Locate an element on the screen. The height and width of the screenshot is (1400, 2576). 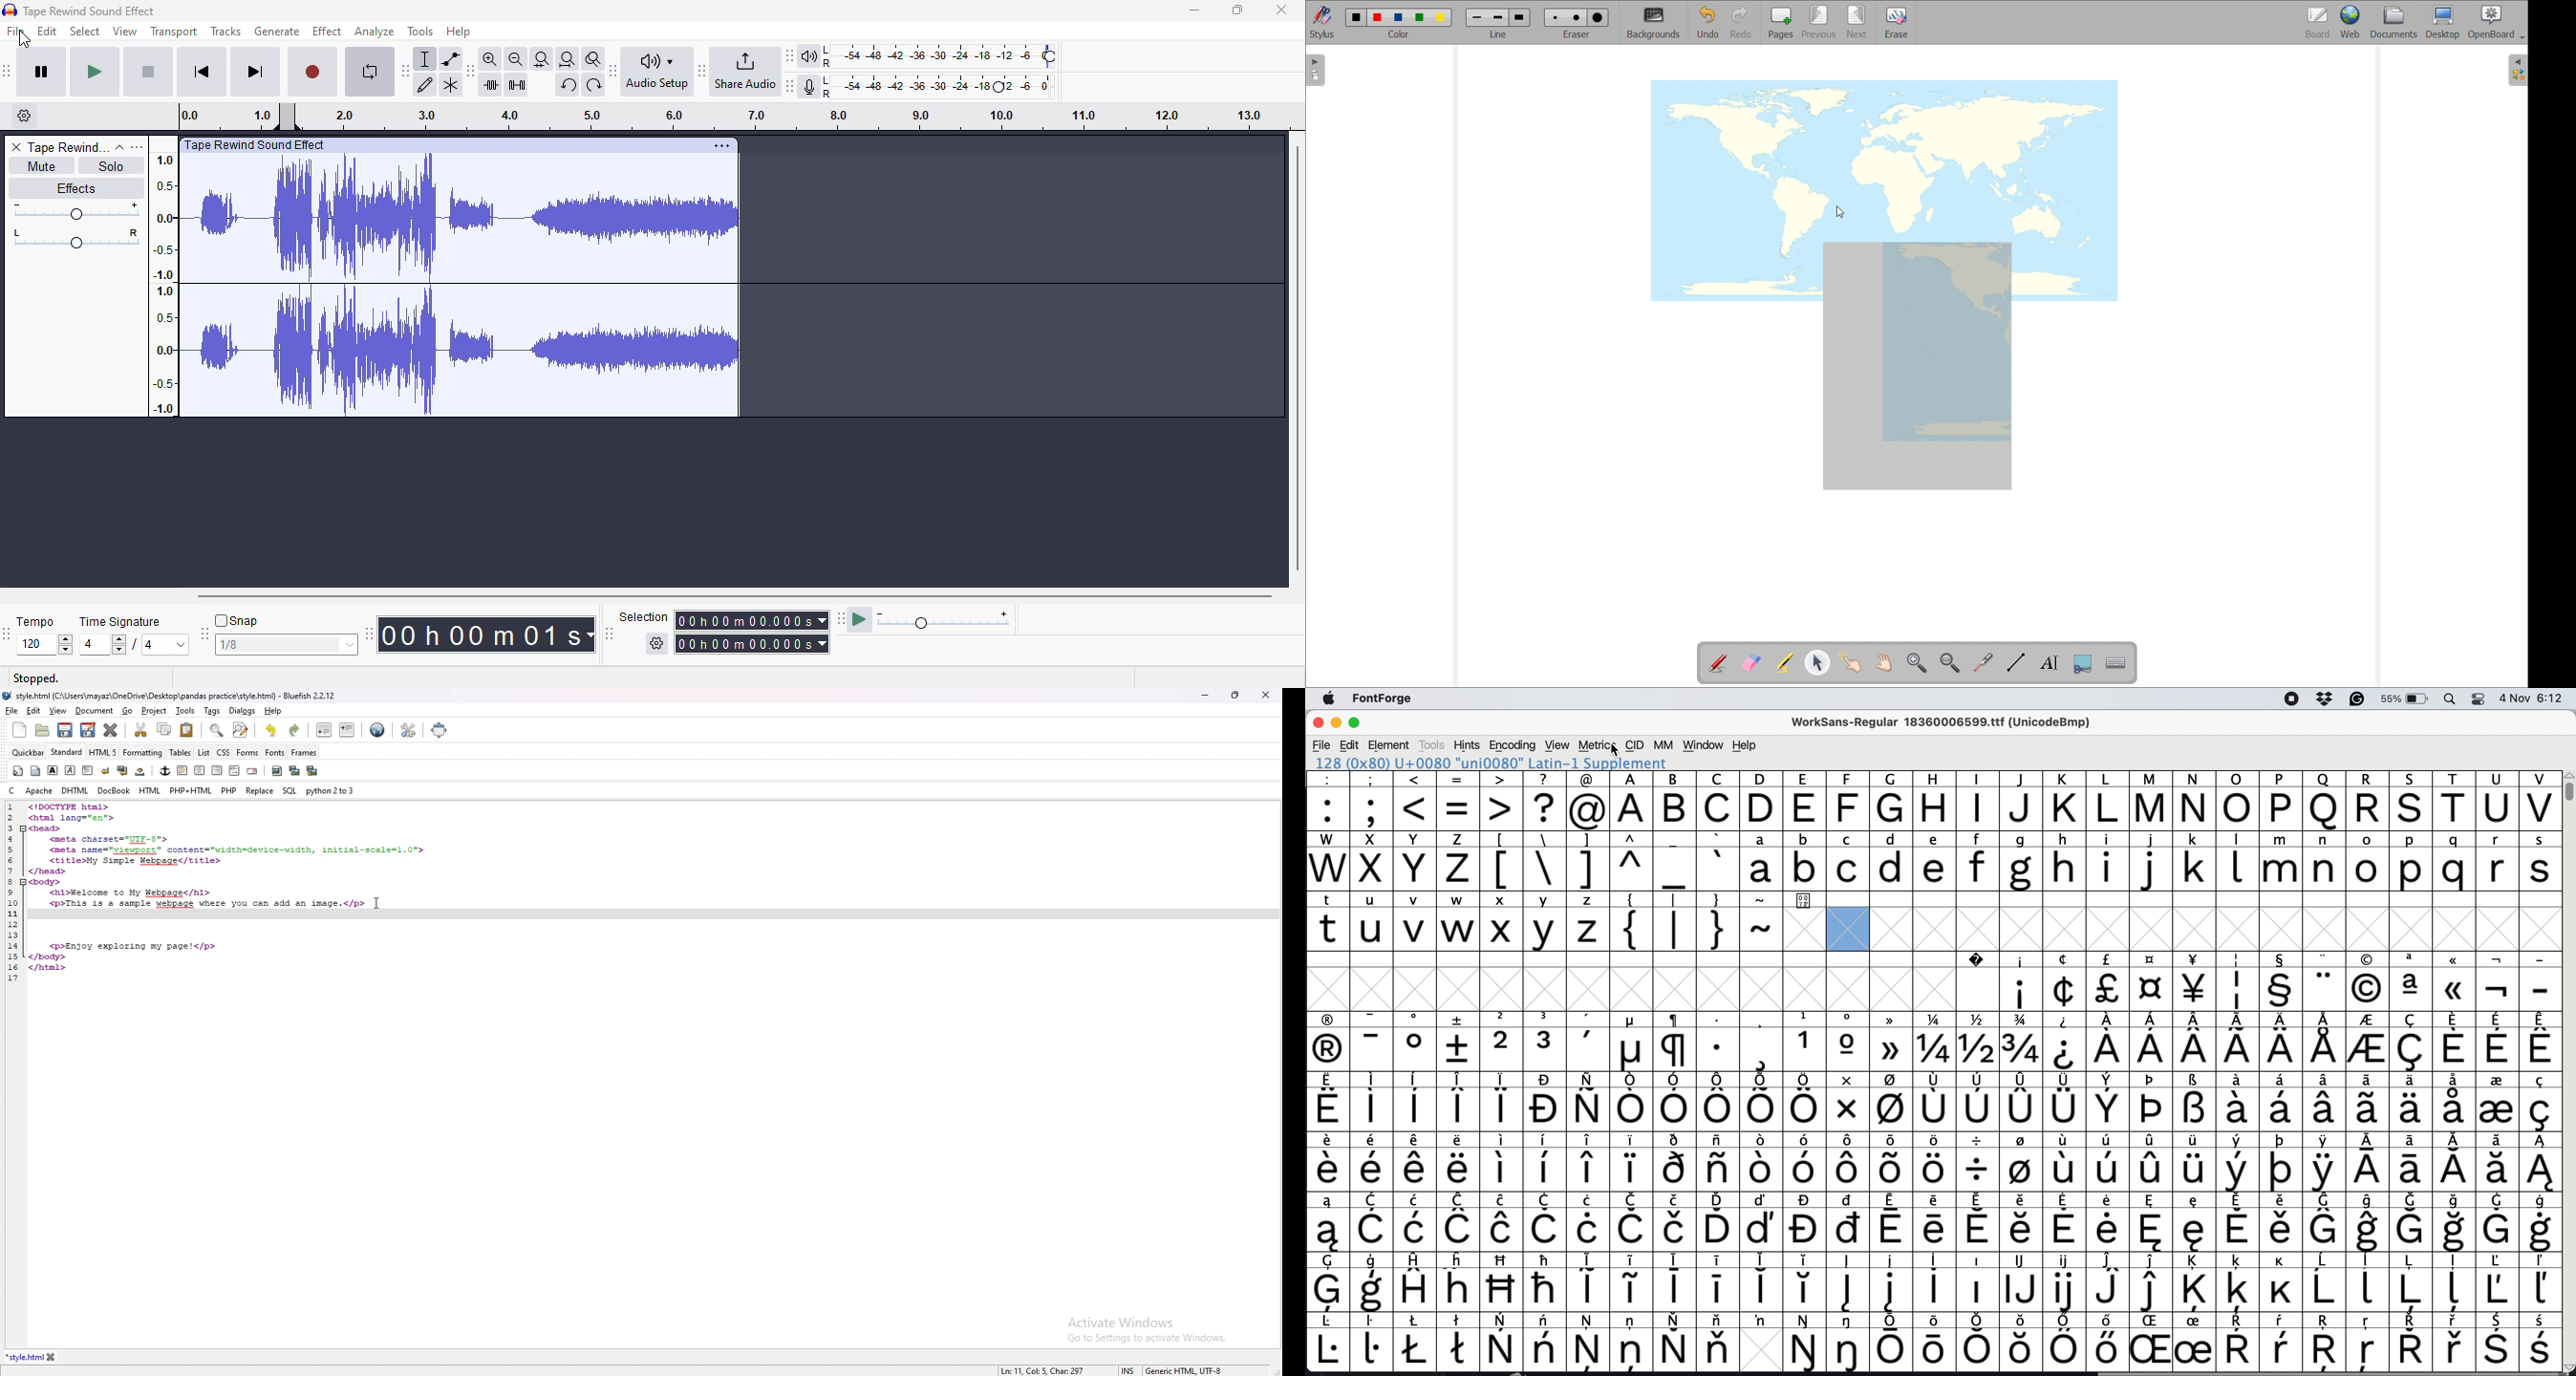
<p>Enjoy exploring my page!</p> is located at coordinates (134, 947).